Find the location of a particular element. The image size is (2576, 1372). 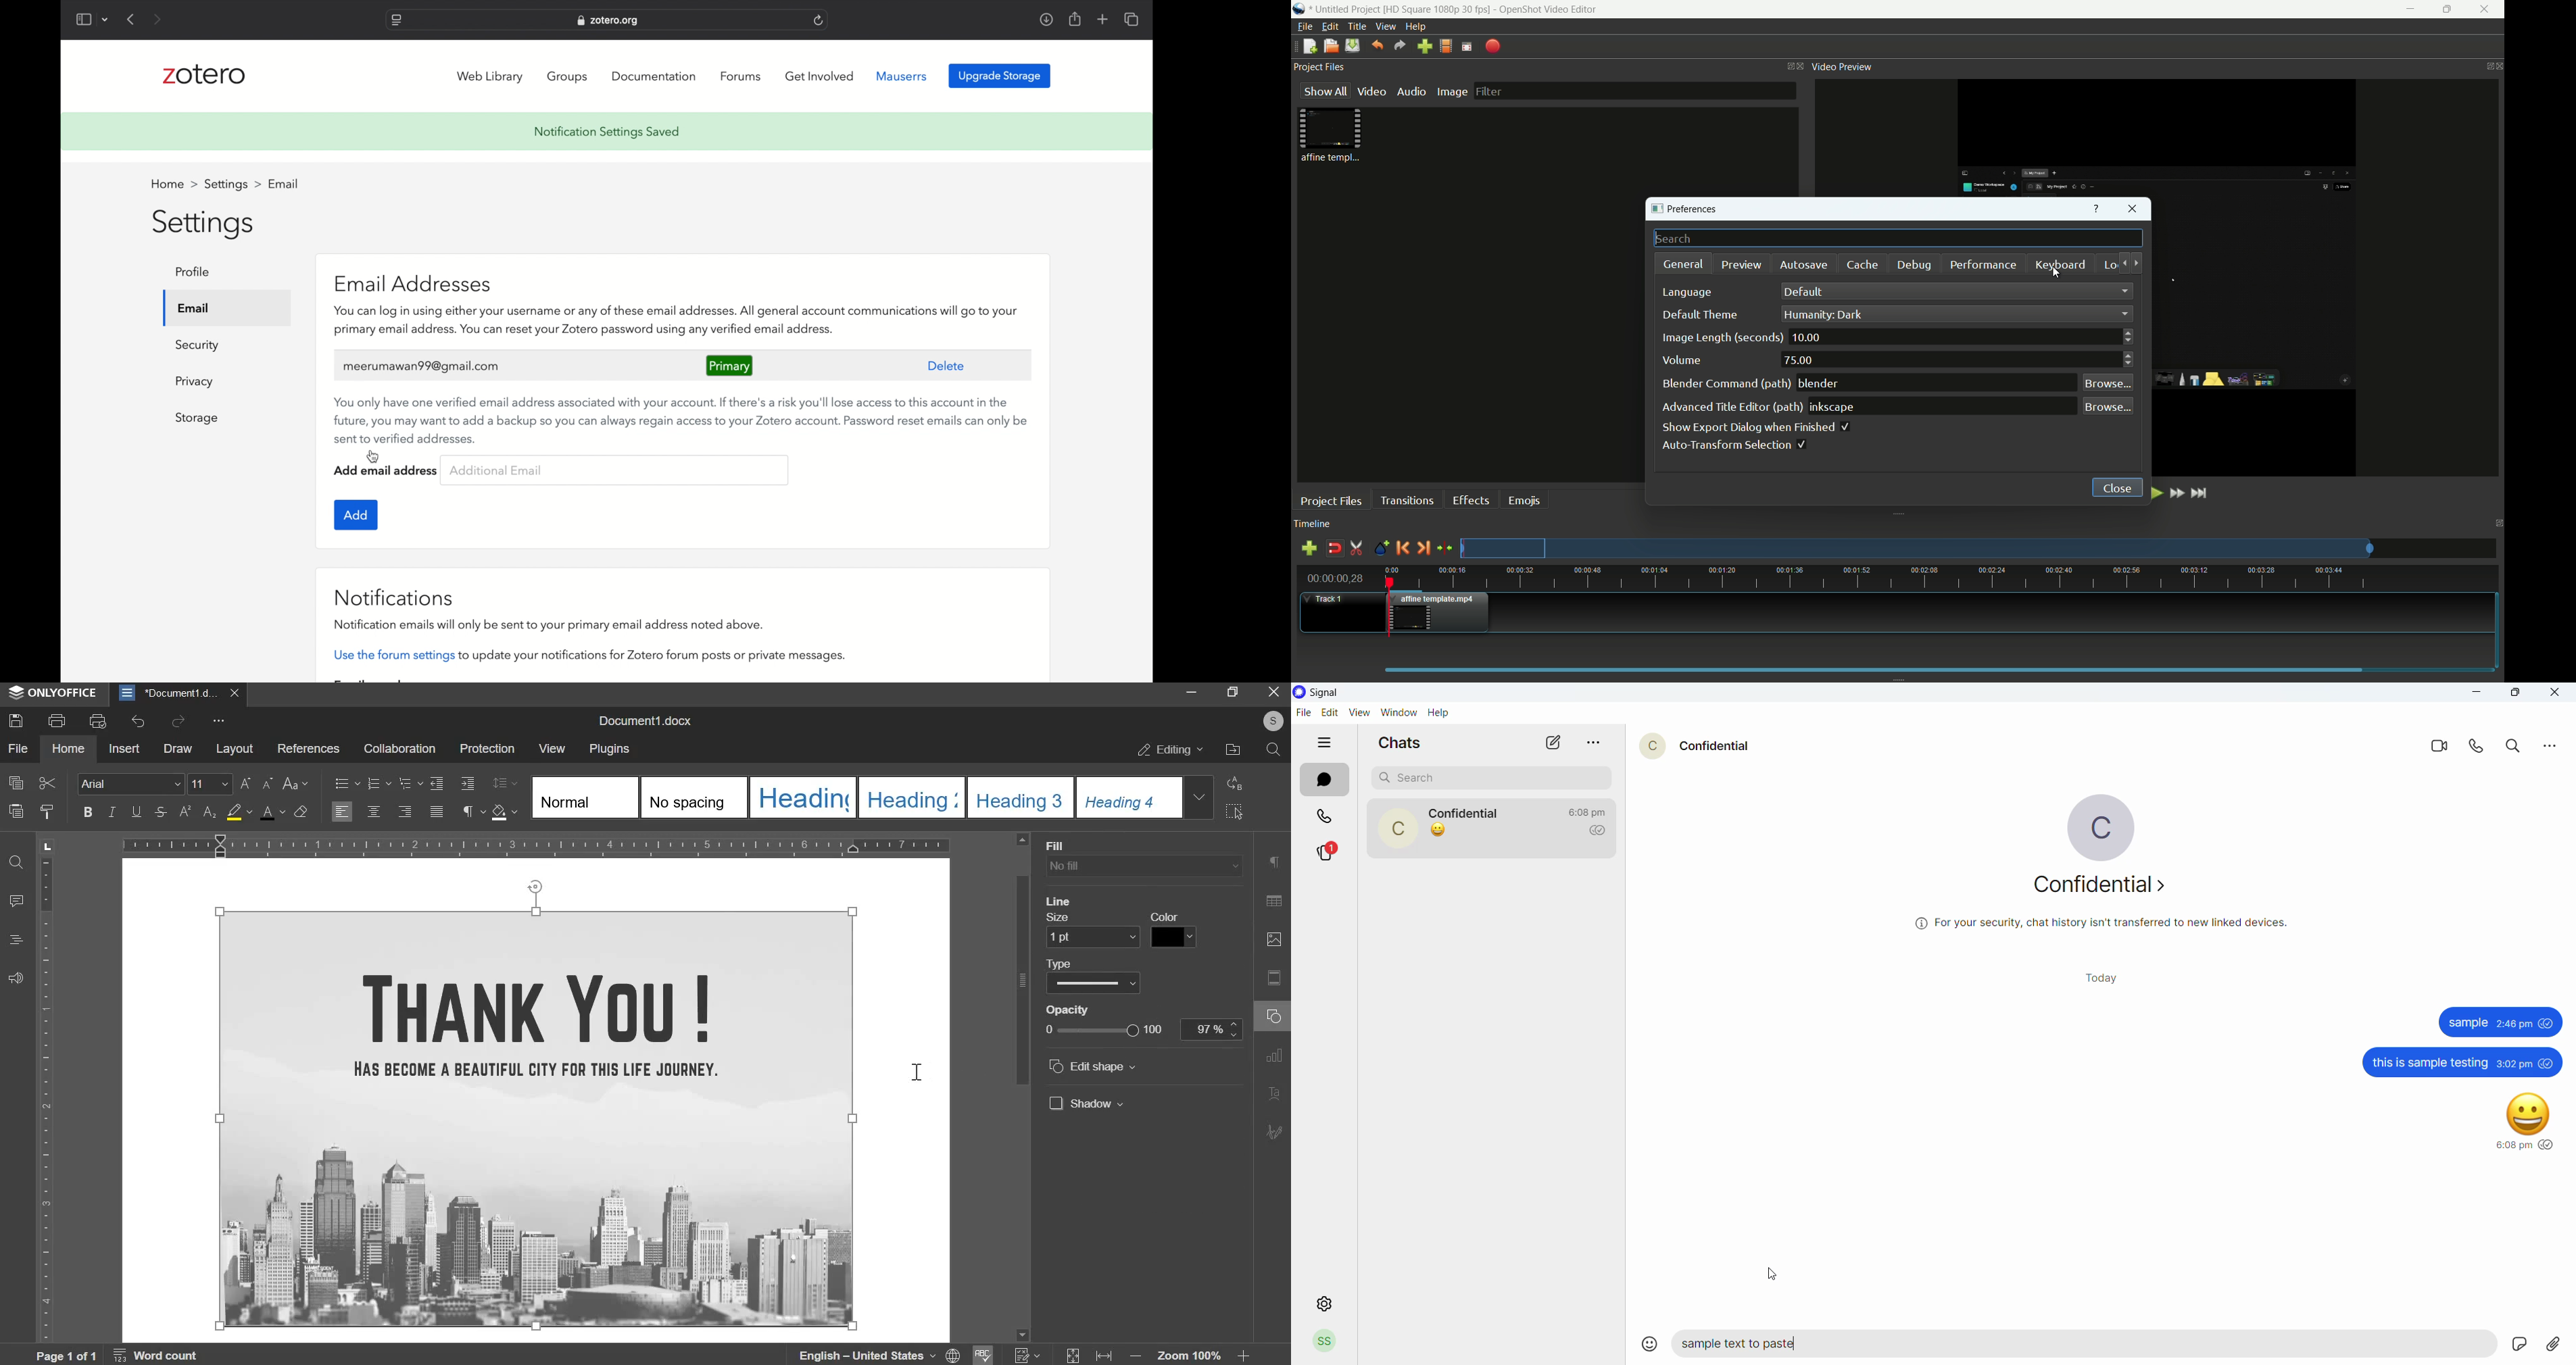

forums is located at coordinates (743, 76).